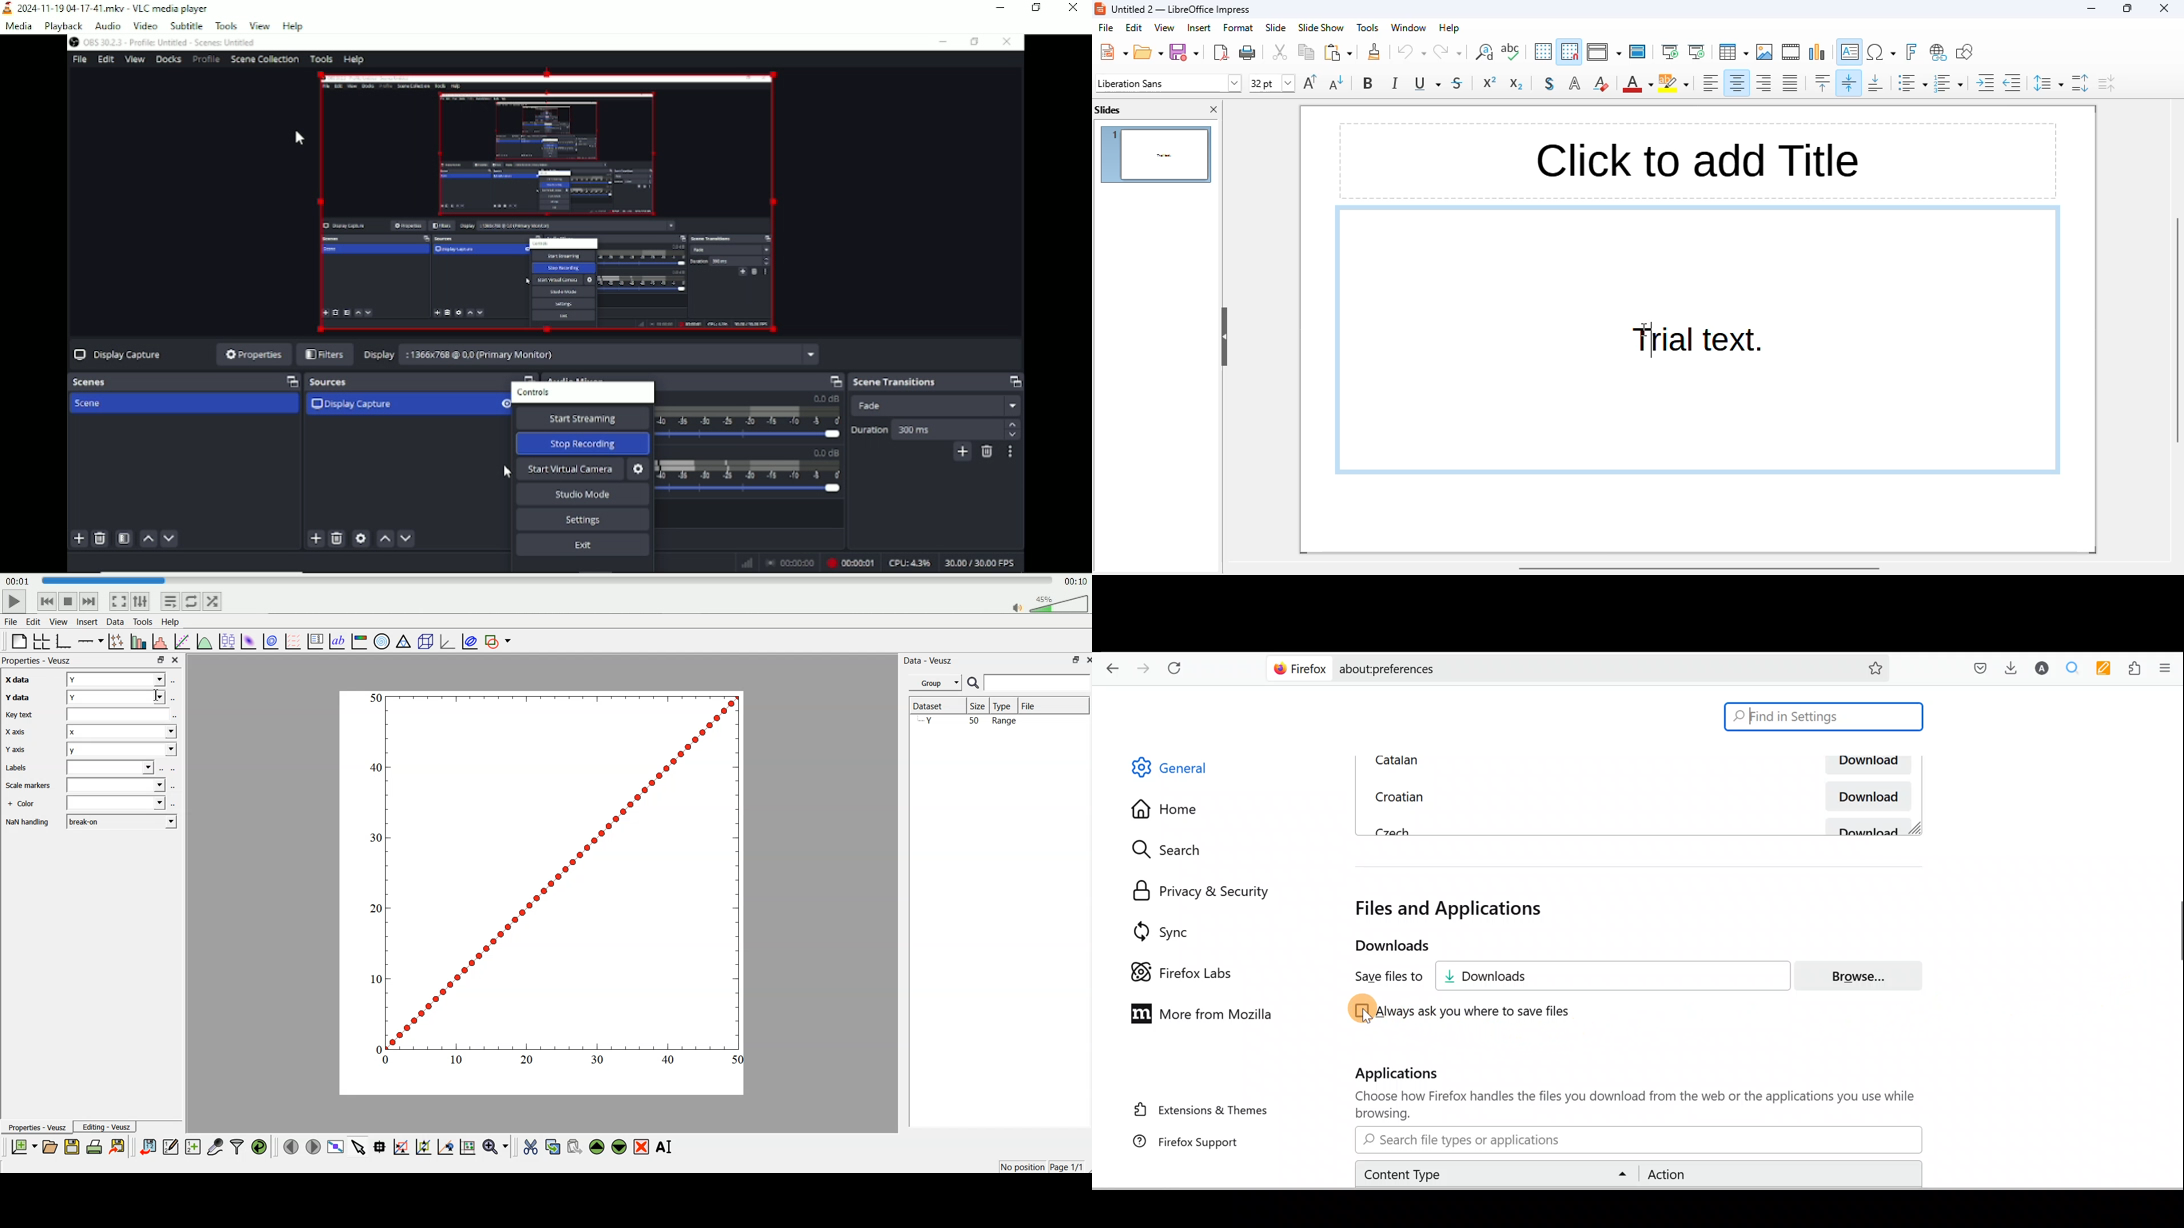 This screenshot has height=1232, width=2184. What do you see at coordinates (929, 660) in the screenshot?
I see `Data - Veusz` at bounding box center [929, 660].